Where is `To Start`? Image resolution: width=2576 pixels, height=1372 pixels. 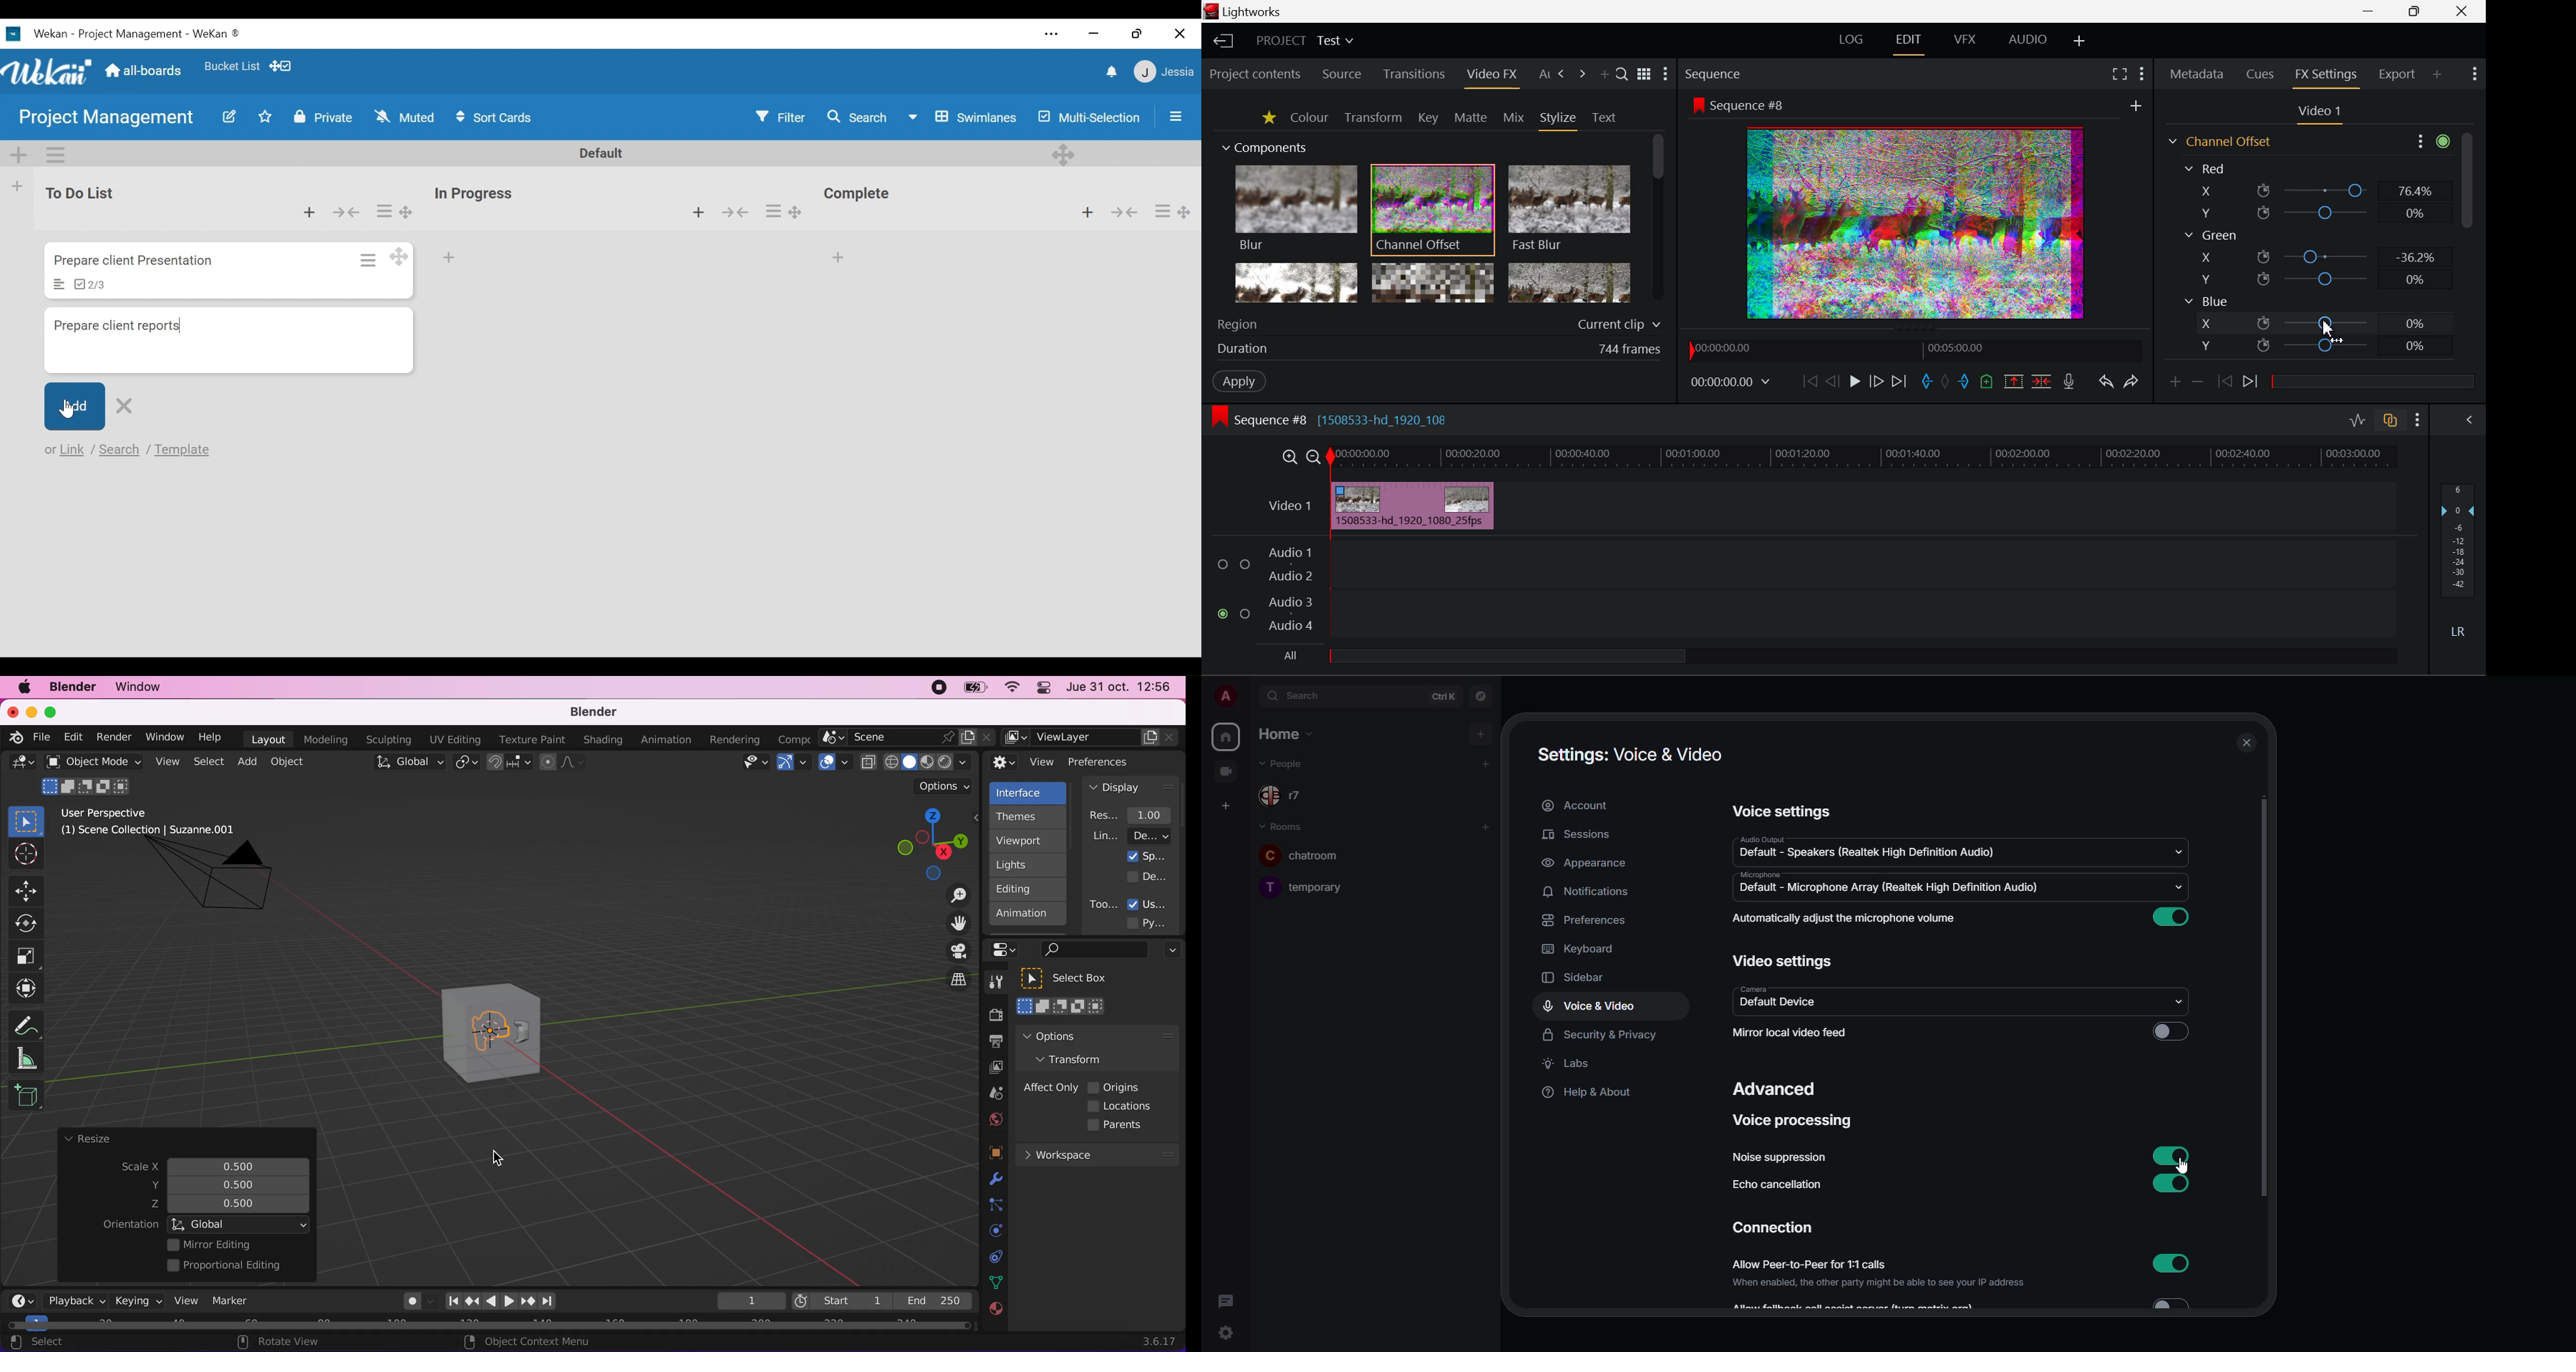 To Start is located at coordinates (1810, 380).